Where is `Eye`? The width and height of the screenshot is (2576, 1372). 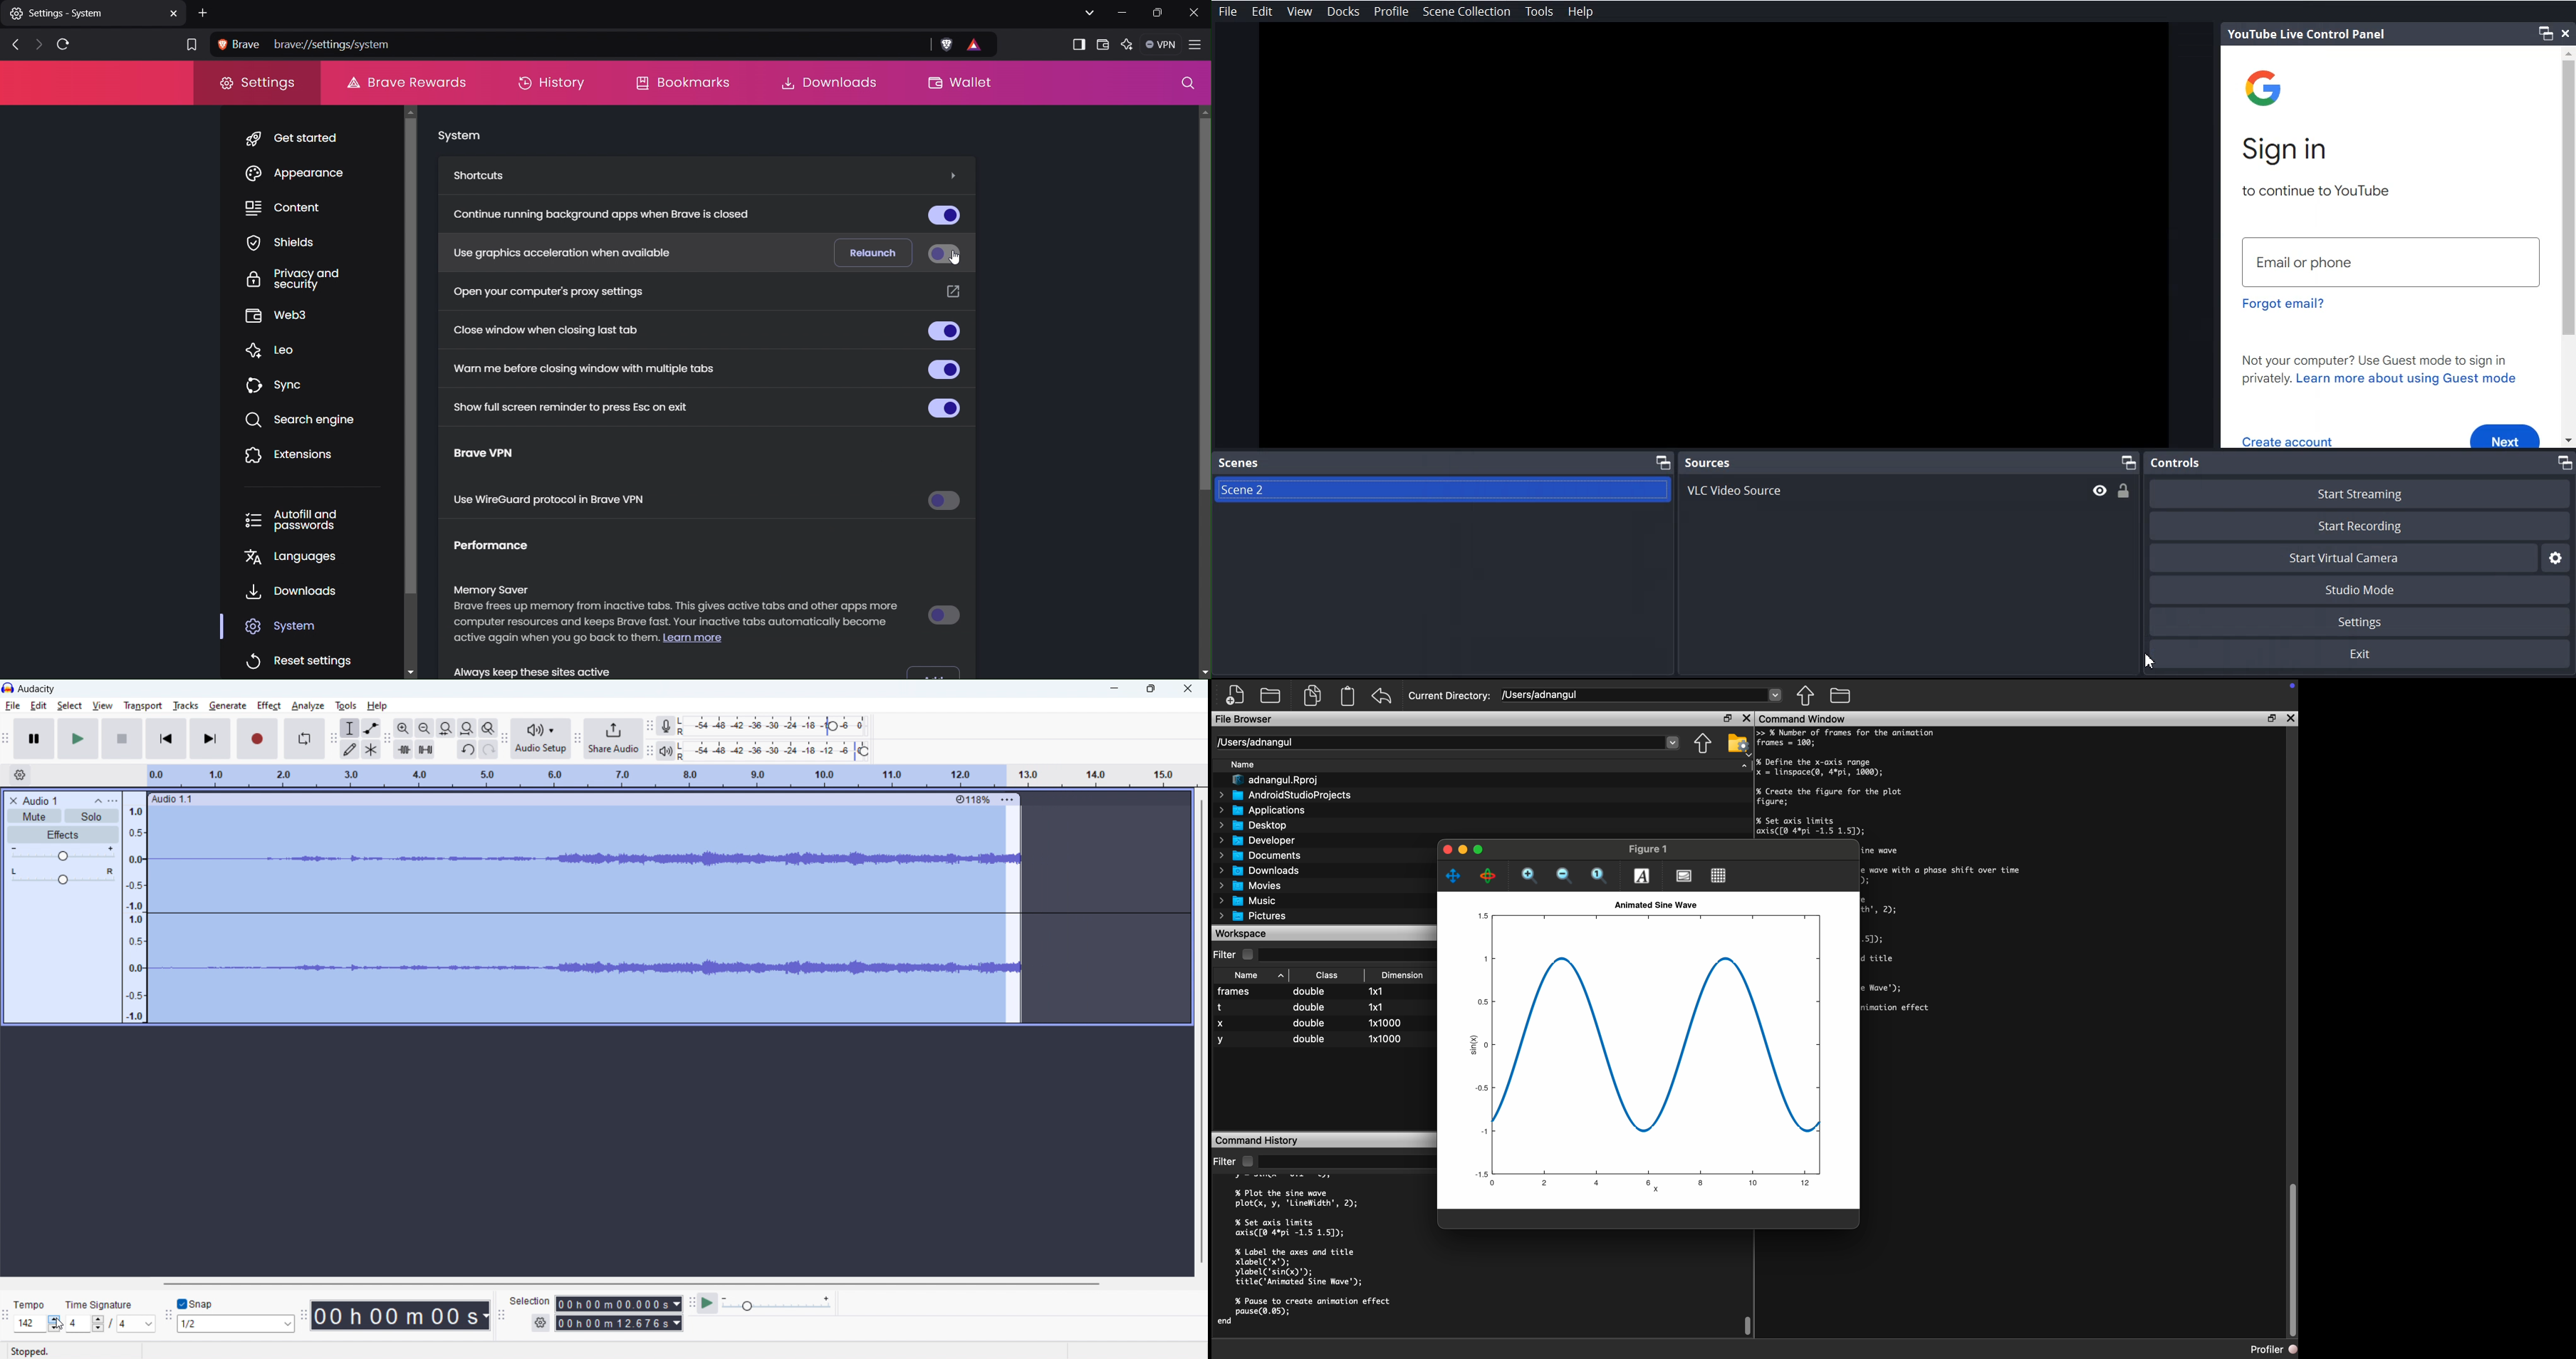
Eye is located at coordinates (2100, 490).